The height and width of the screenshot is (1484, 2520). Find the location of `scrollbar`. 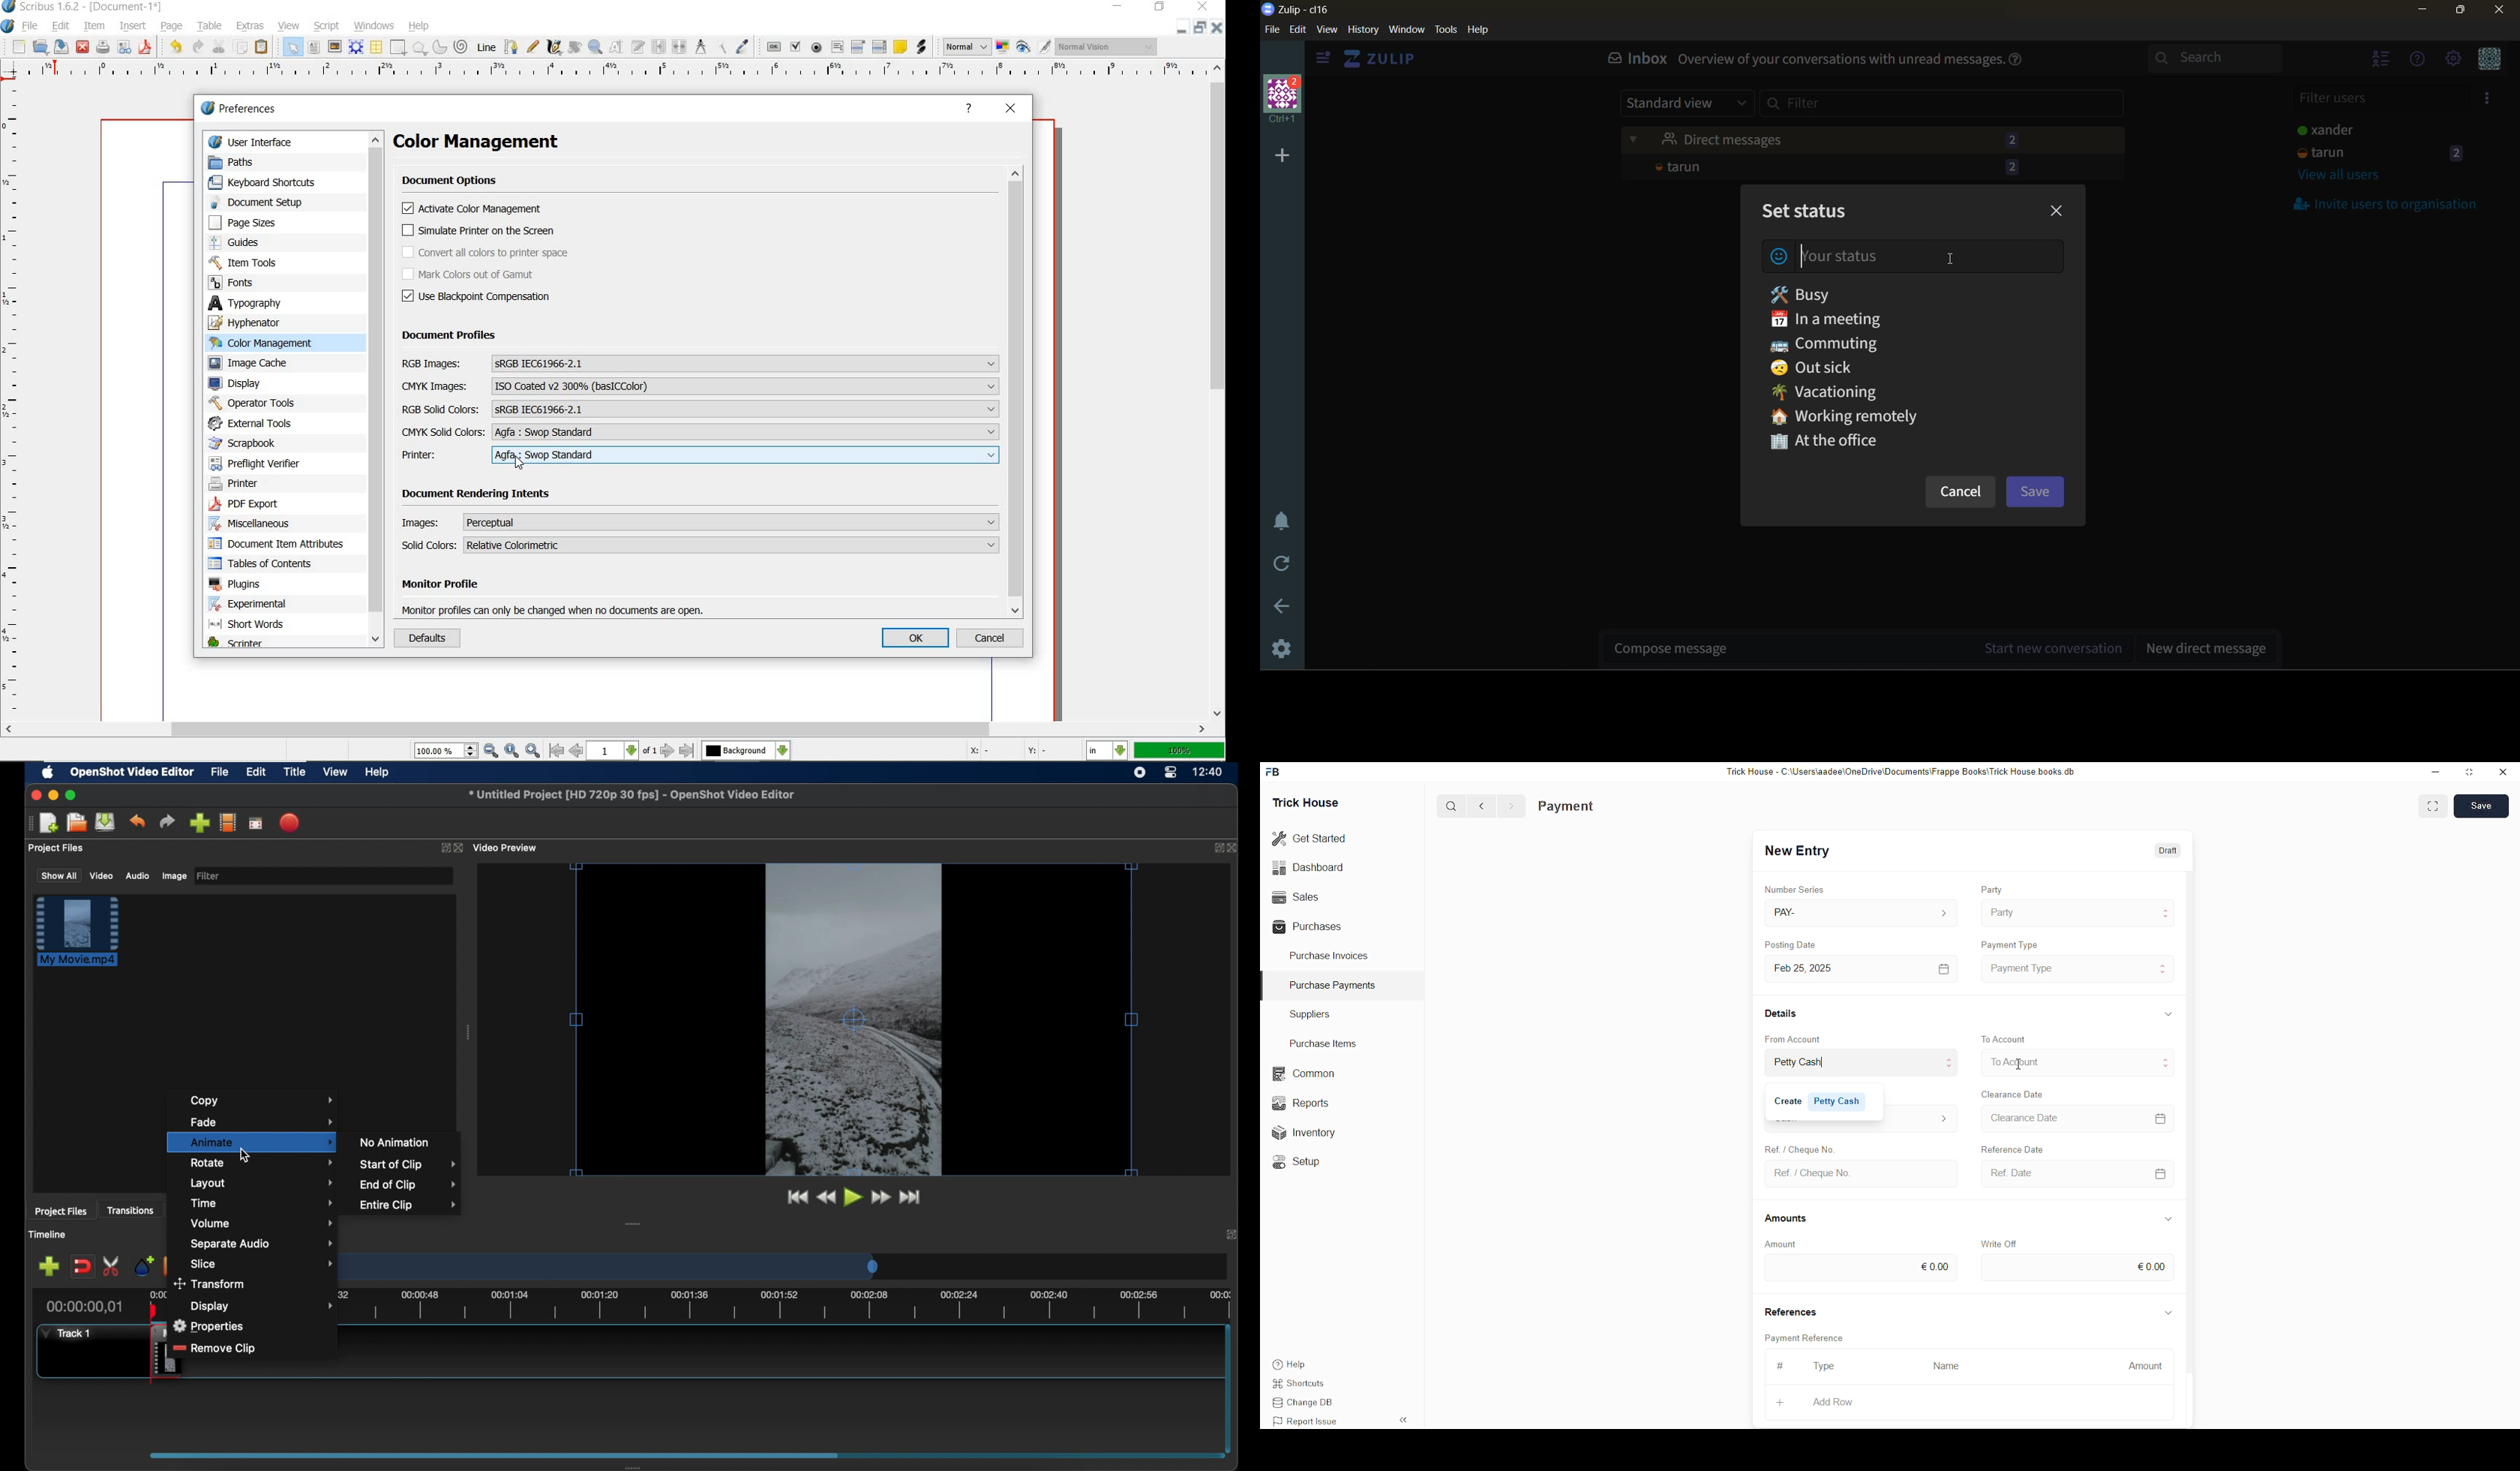

scrollbar is located at coordinates (605, 729).